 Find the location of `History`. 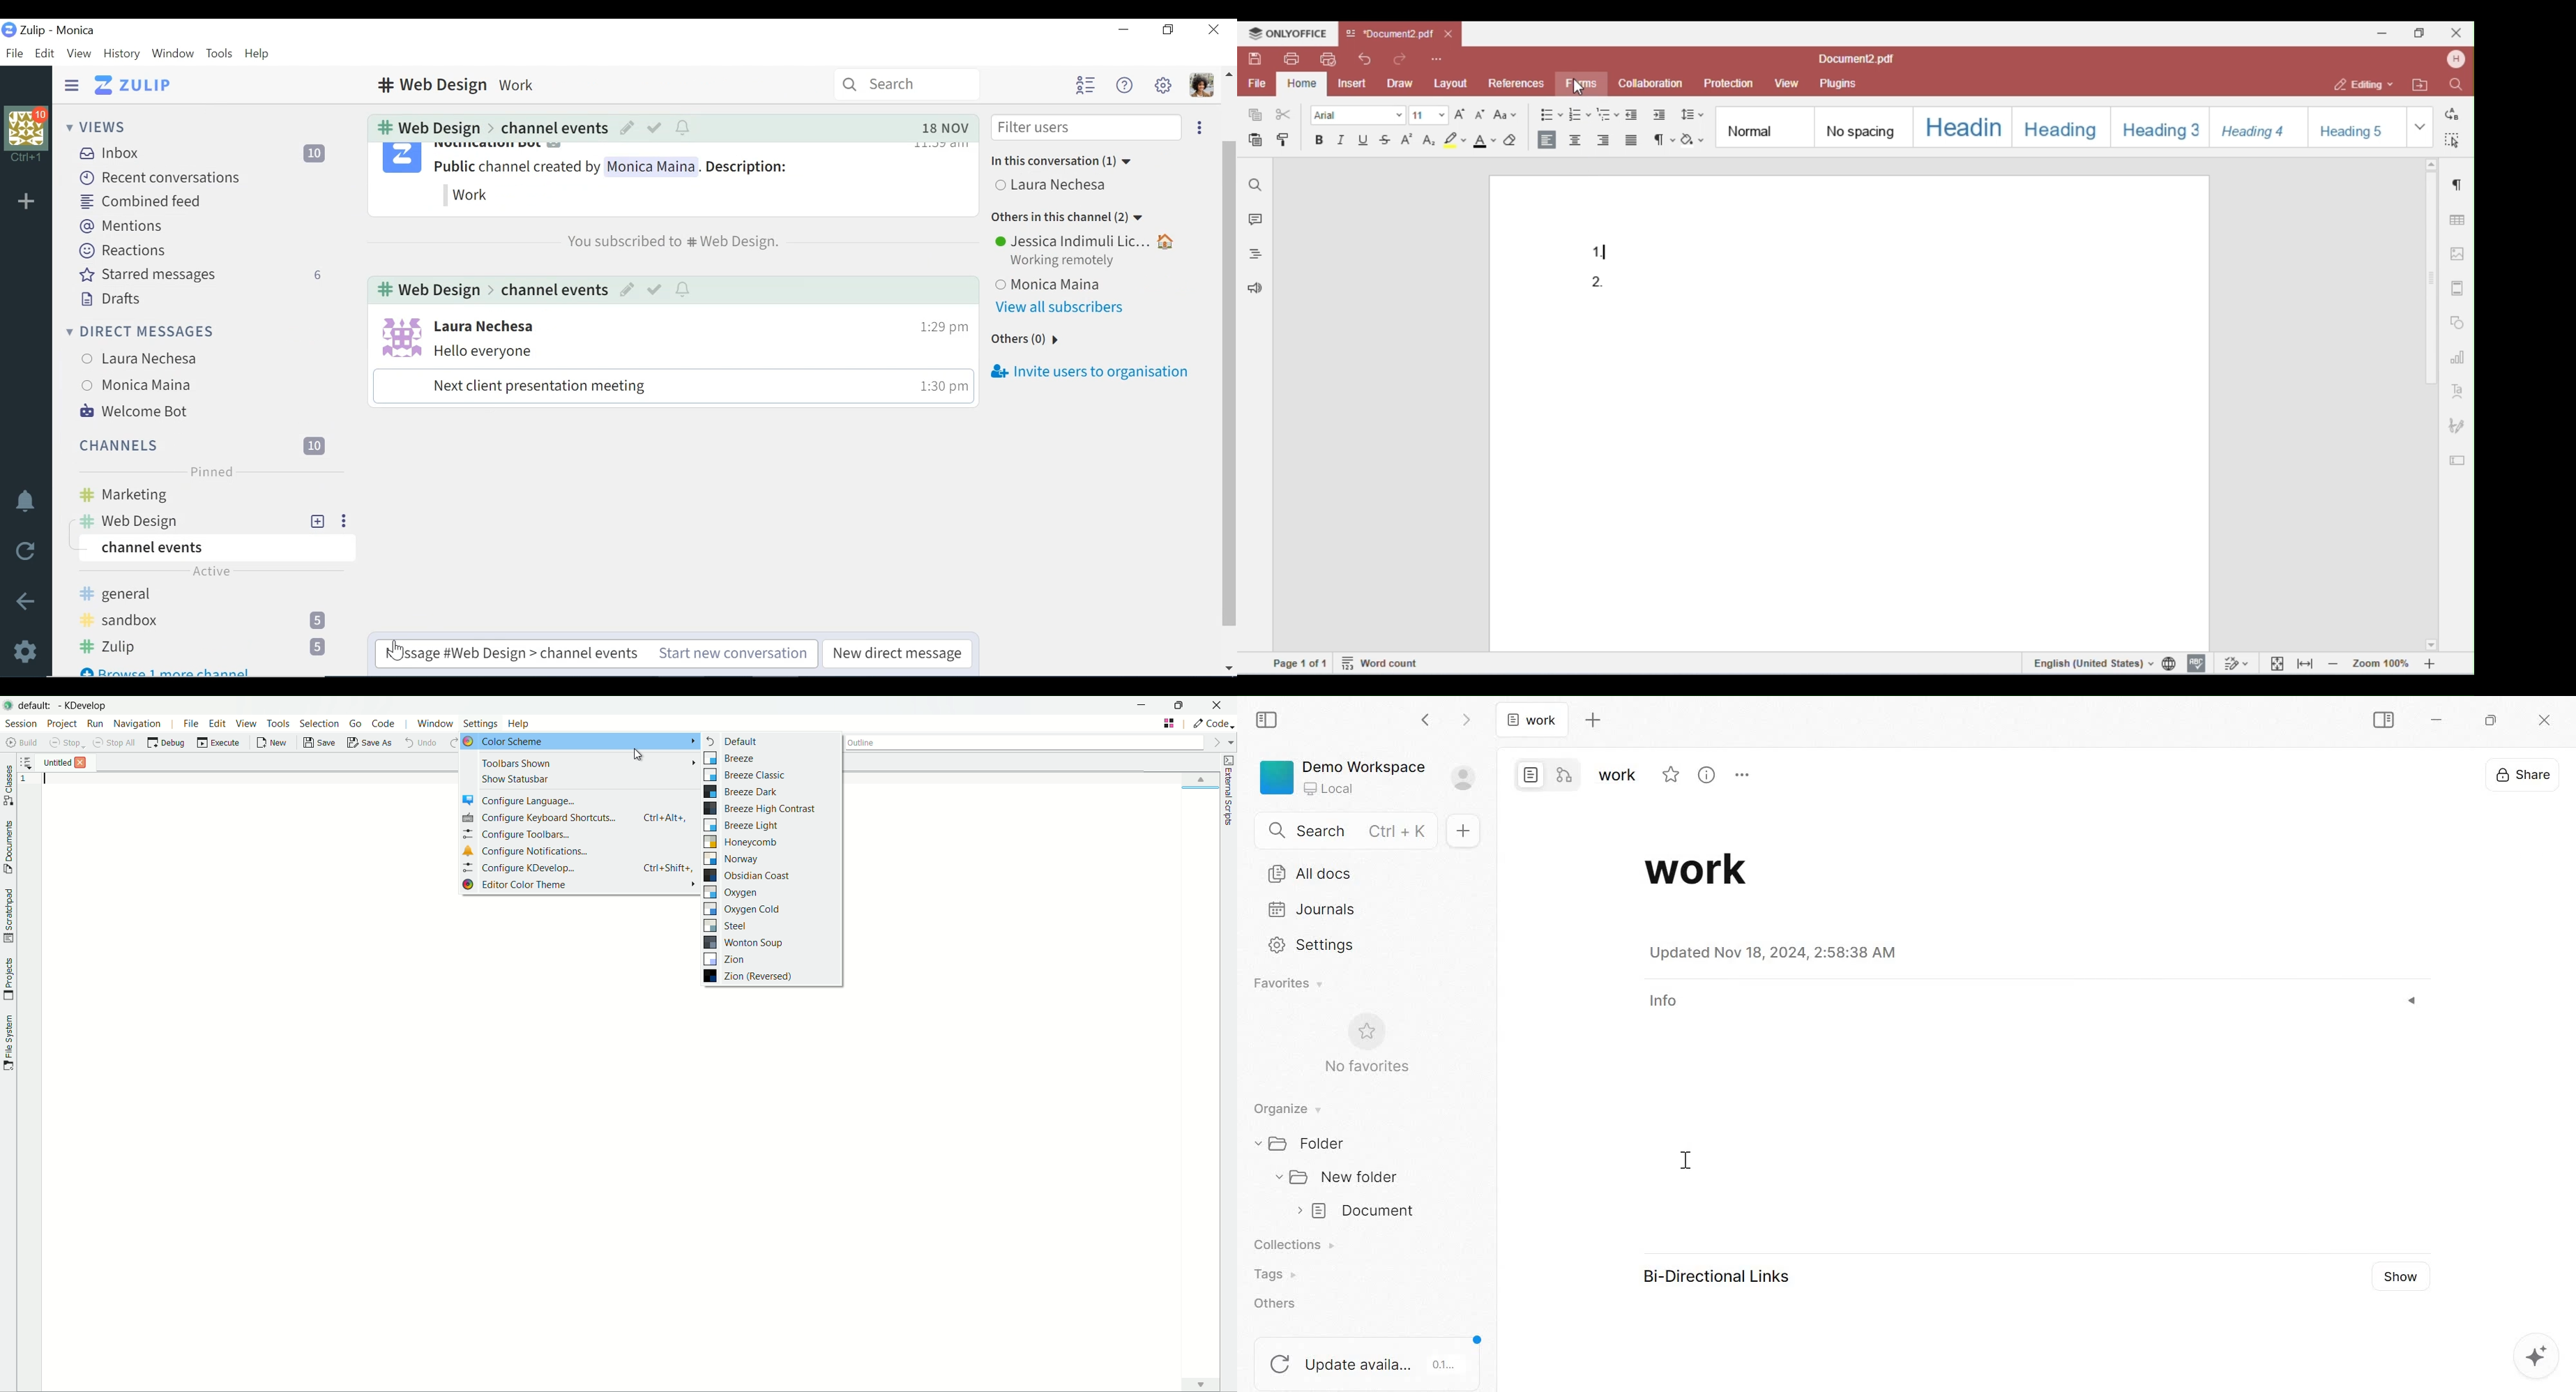

History is located at coordinates (121, 53).